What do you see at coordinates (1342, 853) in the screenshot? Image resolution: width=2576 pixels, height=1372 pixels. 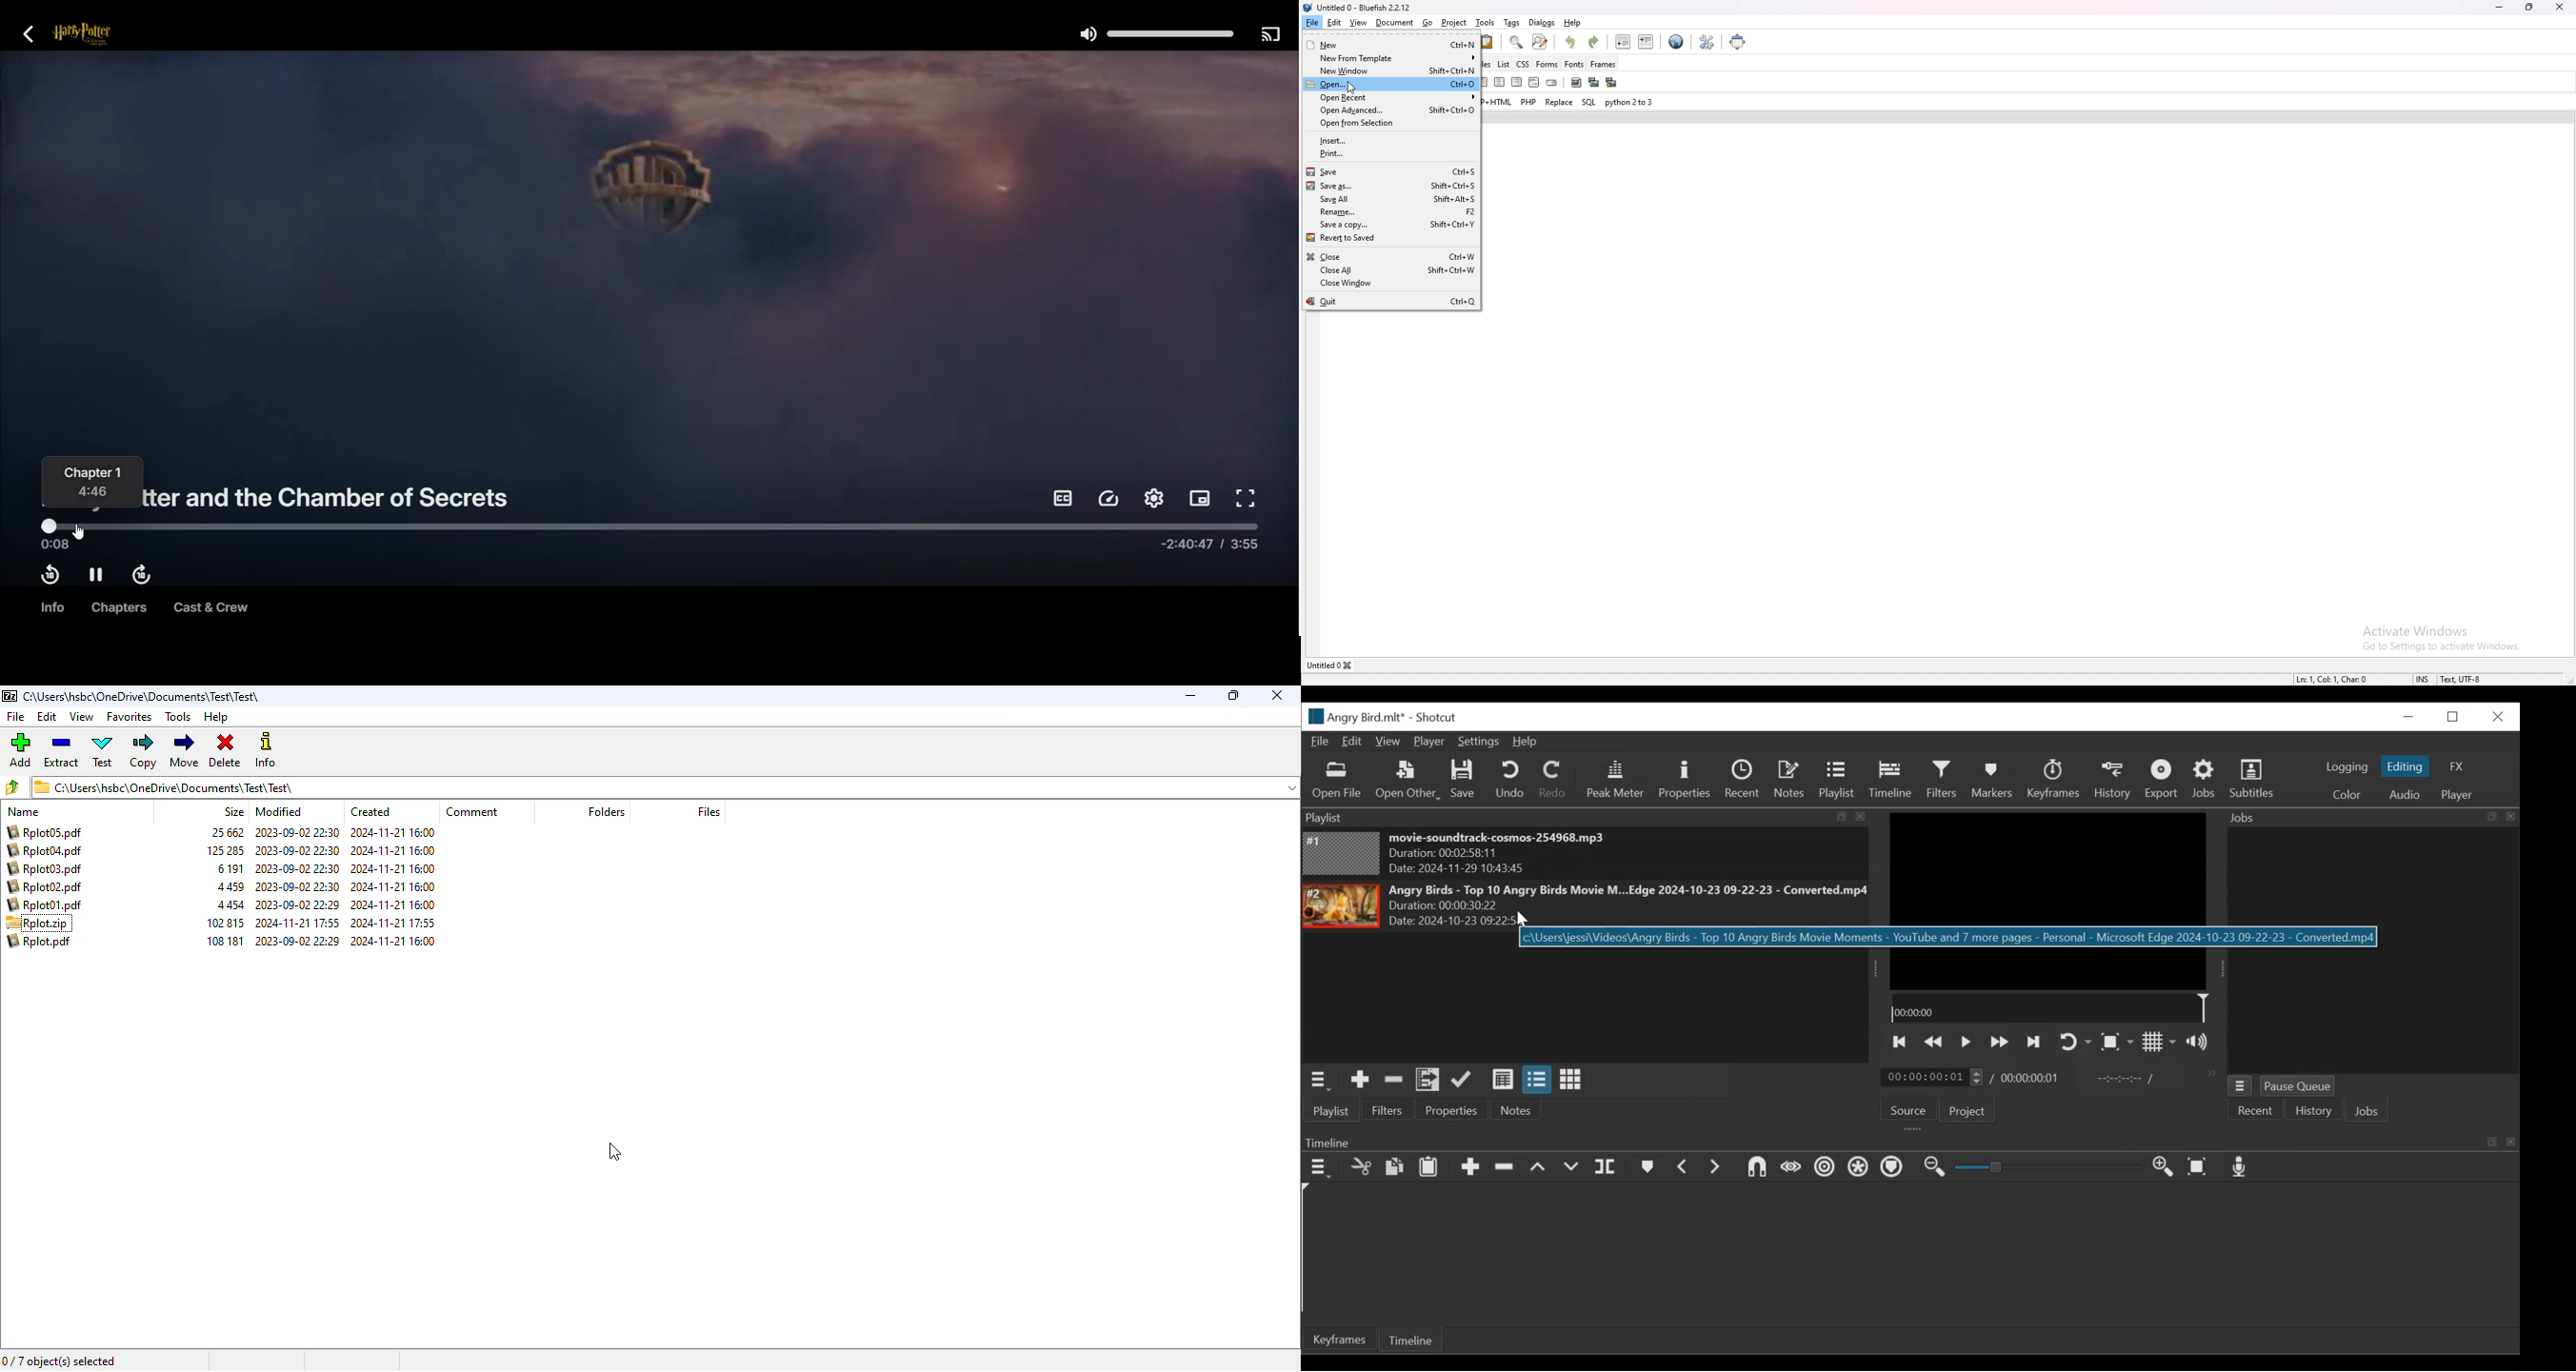 I see `Image` at bounding box center [1342, 853].